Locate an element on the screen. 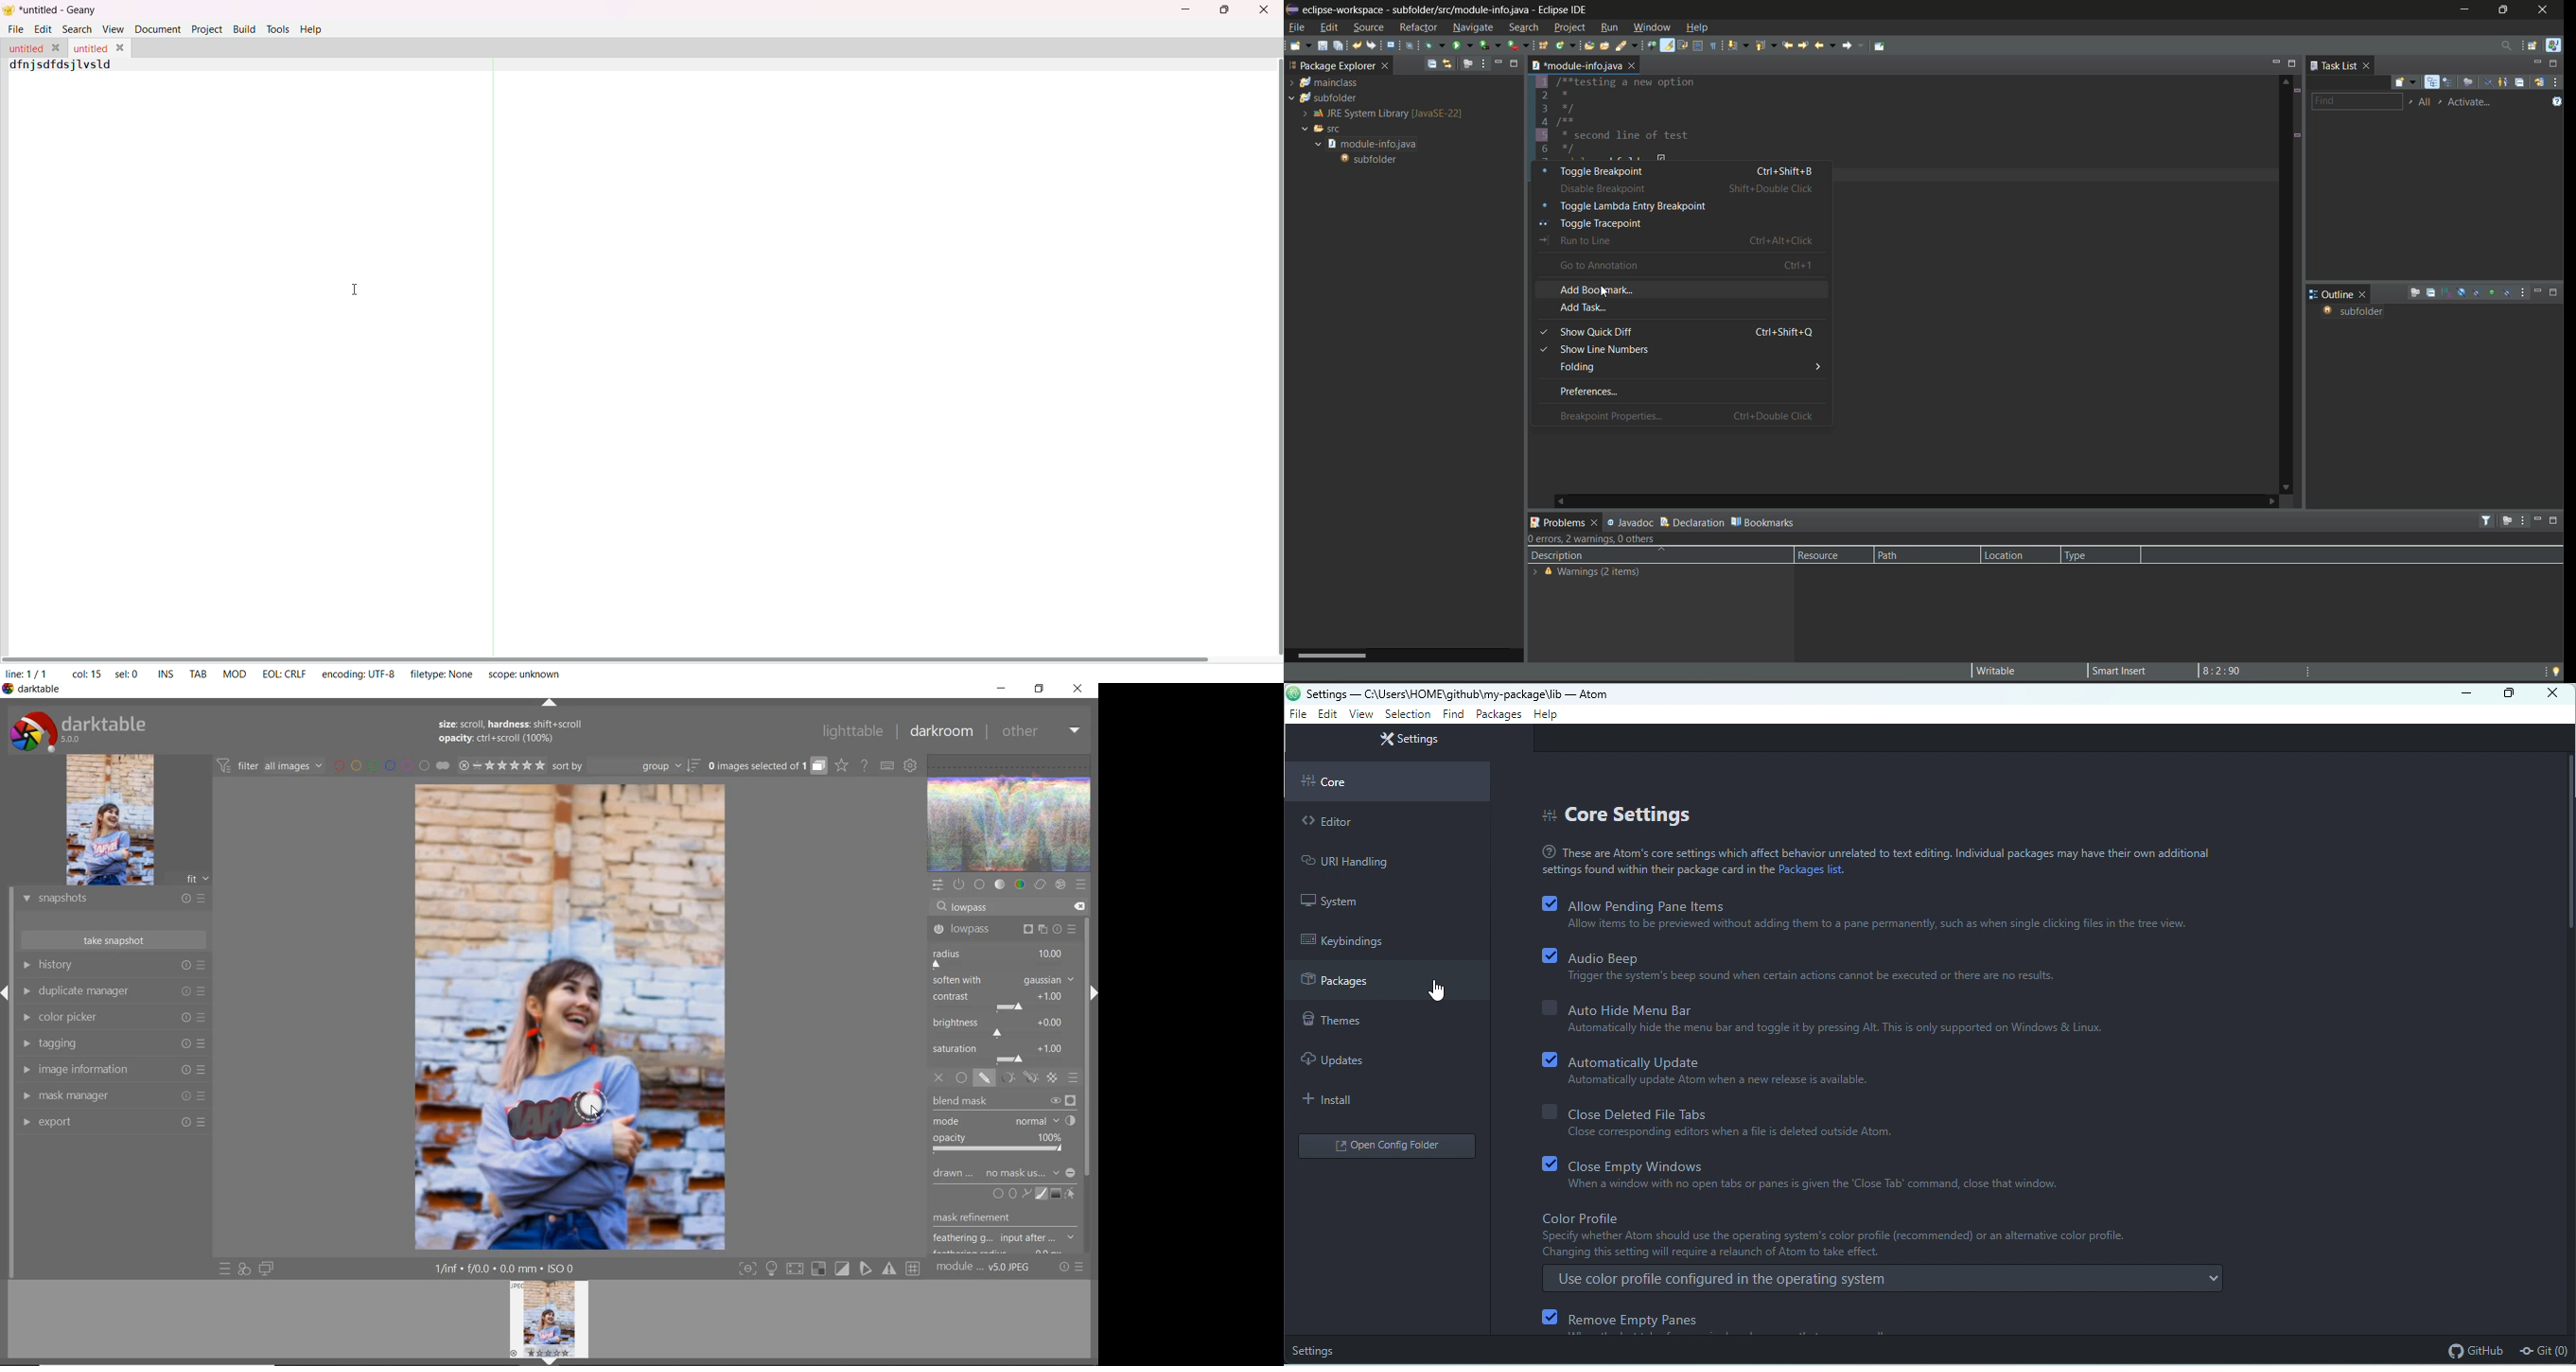 The height and width of the screenshot is (1372, 2576). image information is located at coordinates (112, 1072).